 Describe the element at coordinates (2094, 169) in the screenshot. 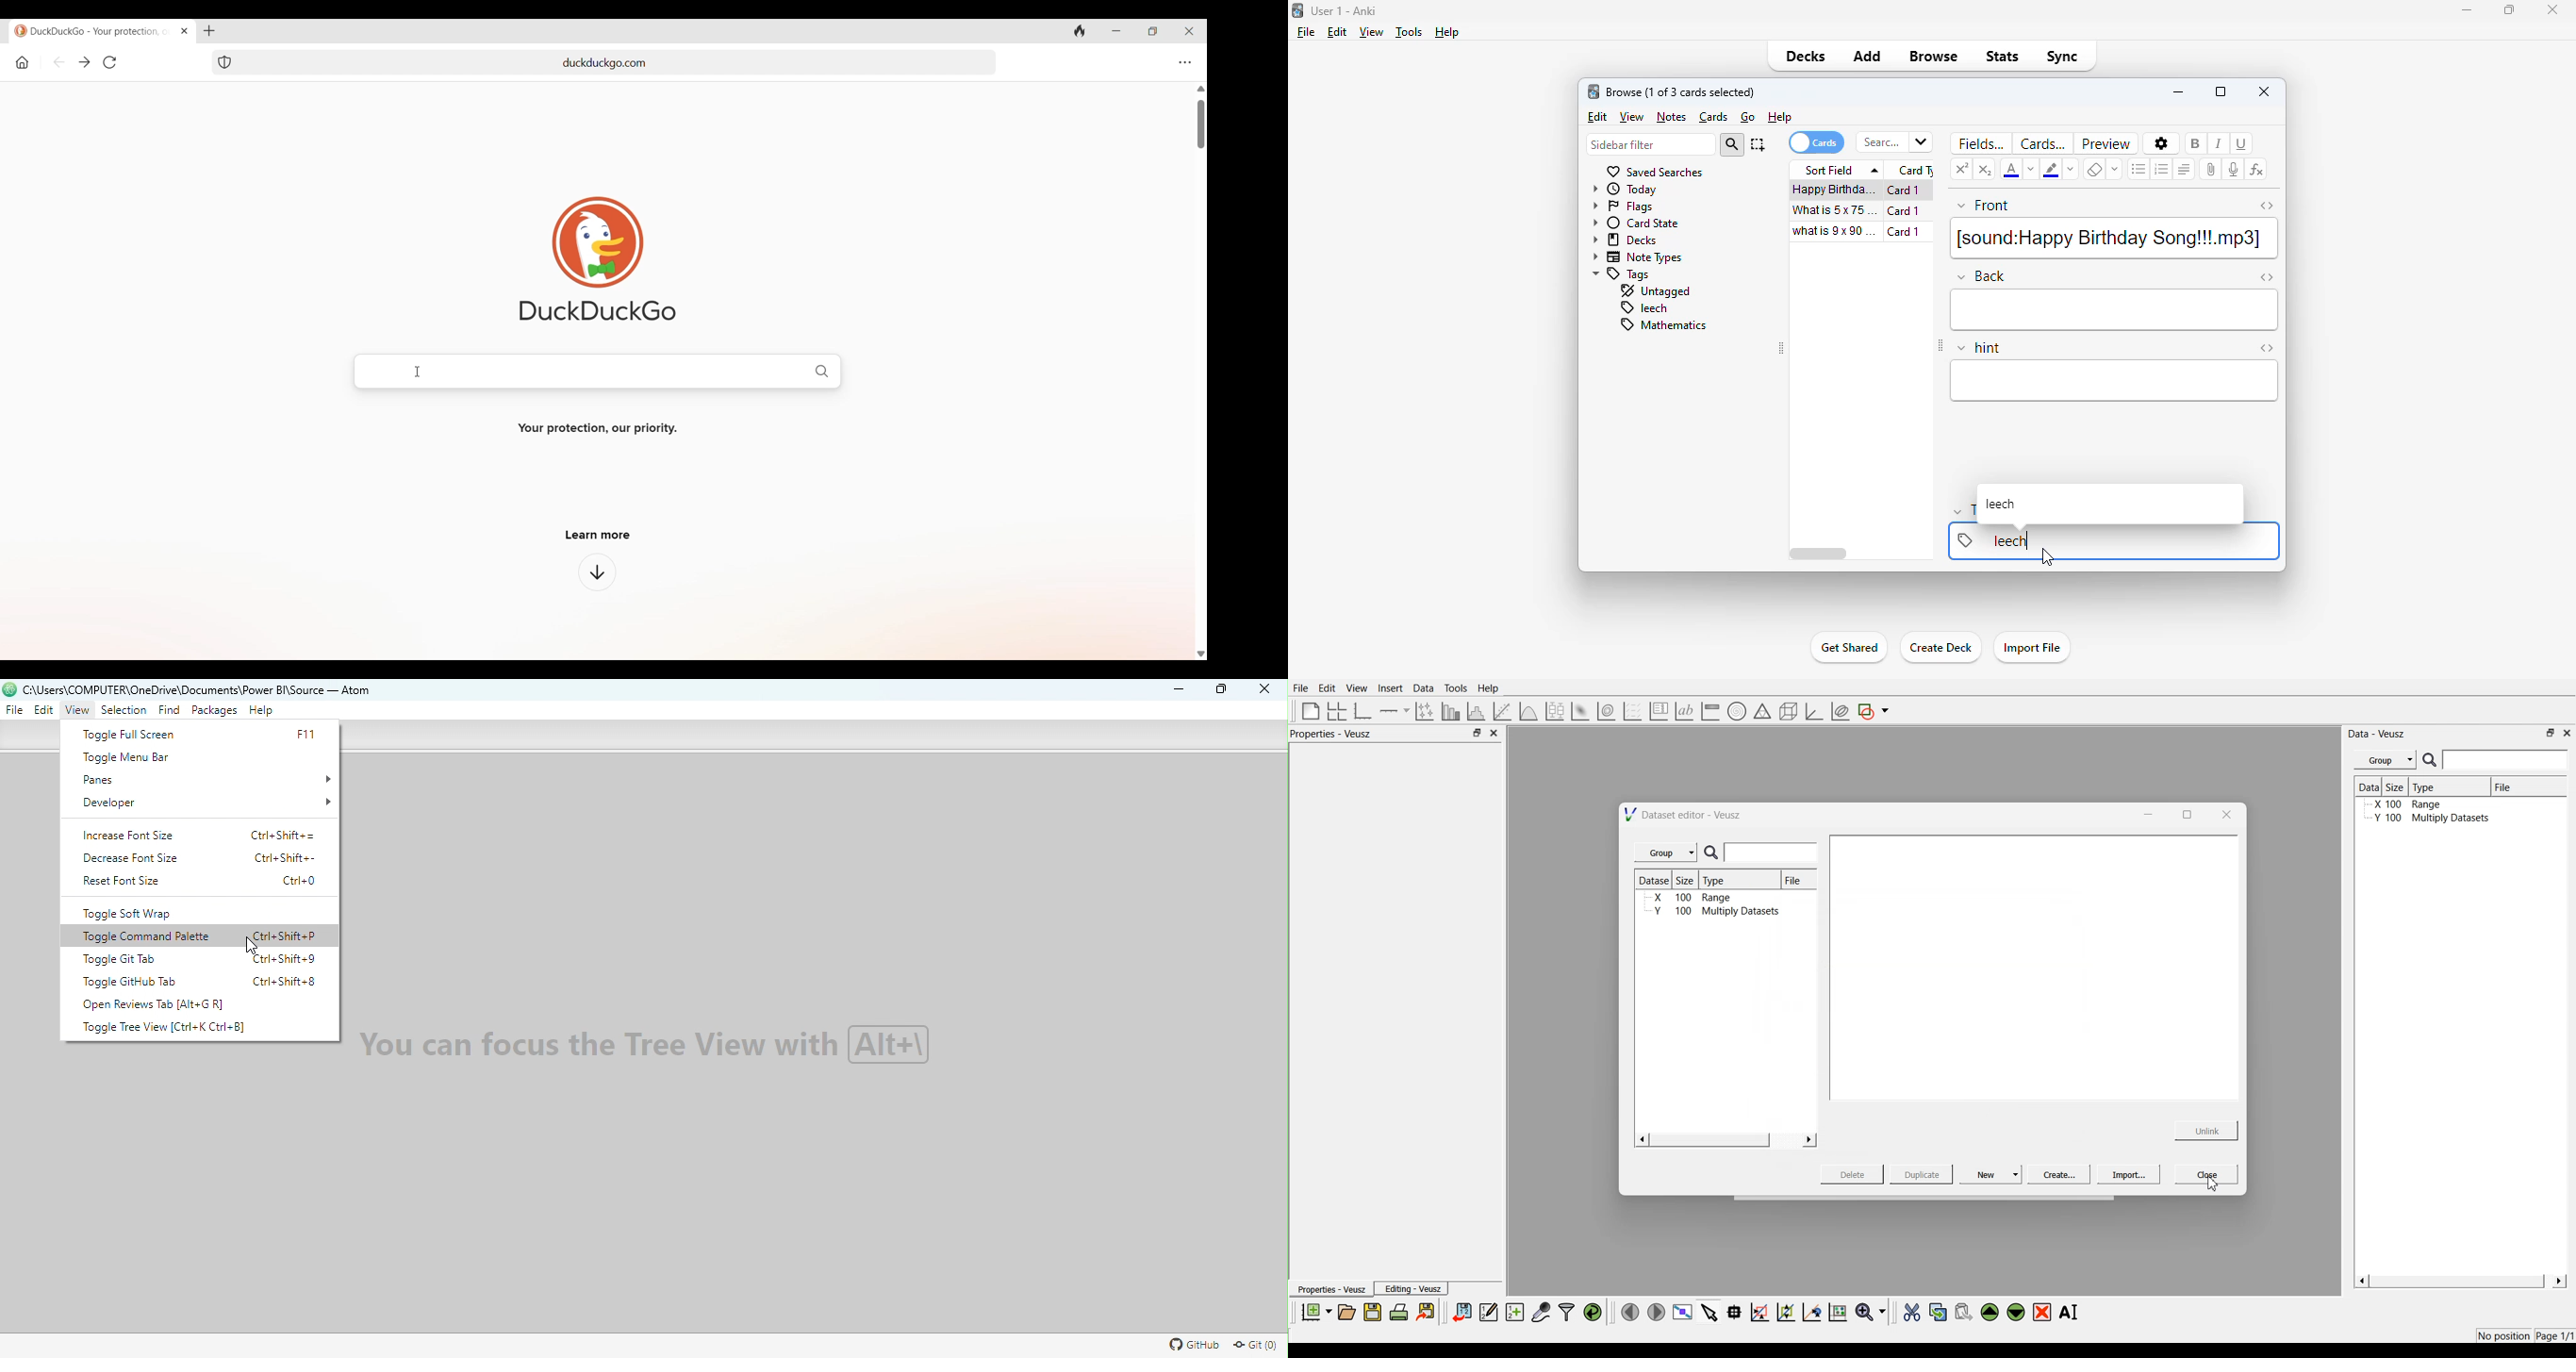

I see `remove formatting` at that location.